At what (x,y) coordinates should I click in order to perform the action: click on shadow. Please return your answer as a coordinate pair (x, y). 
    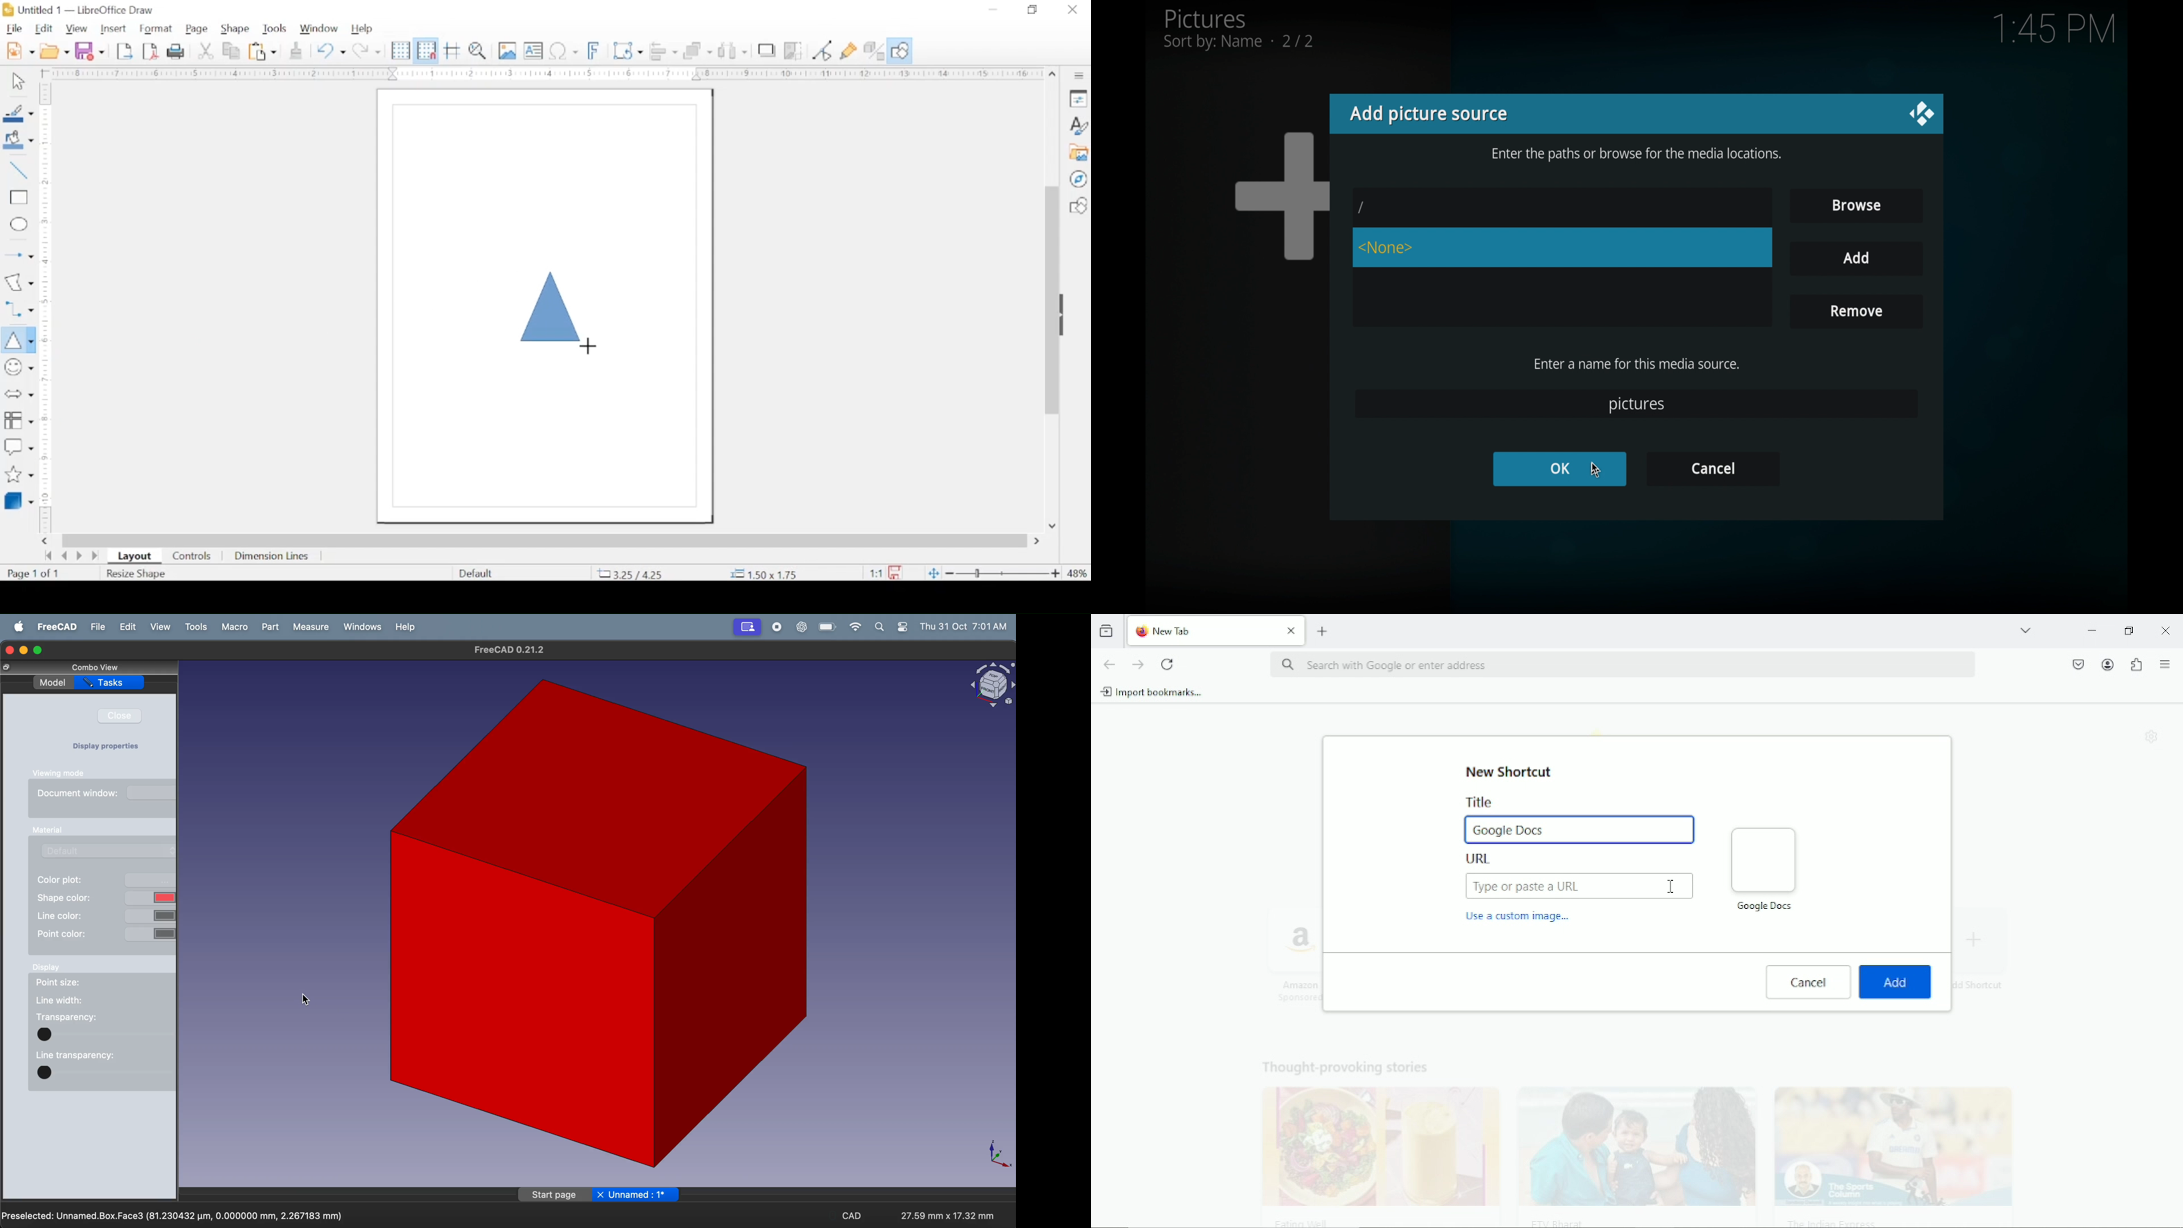
    Looking at the image, I should click on (768, 50).